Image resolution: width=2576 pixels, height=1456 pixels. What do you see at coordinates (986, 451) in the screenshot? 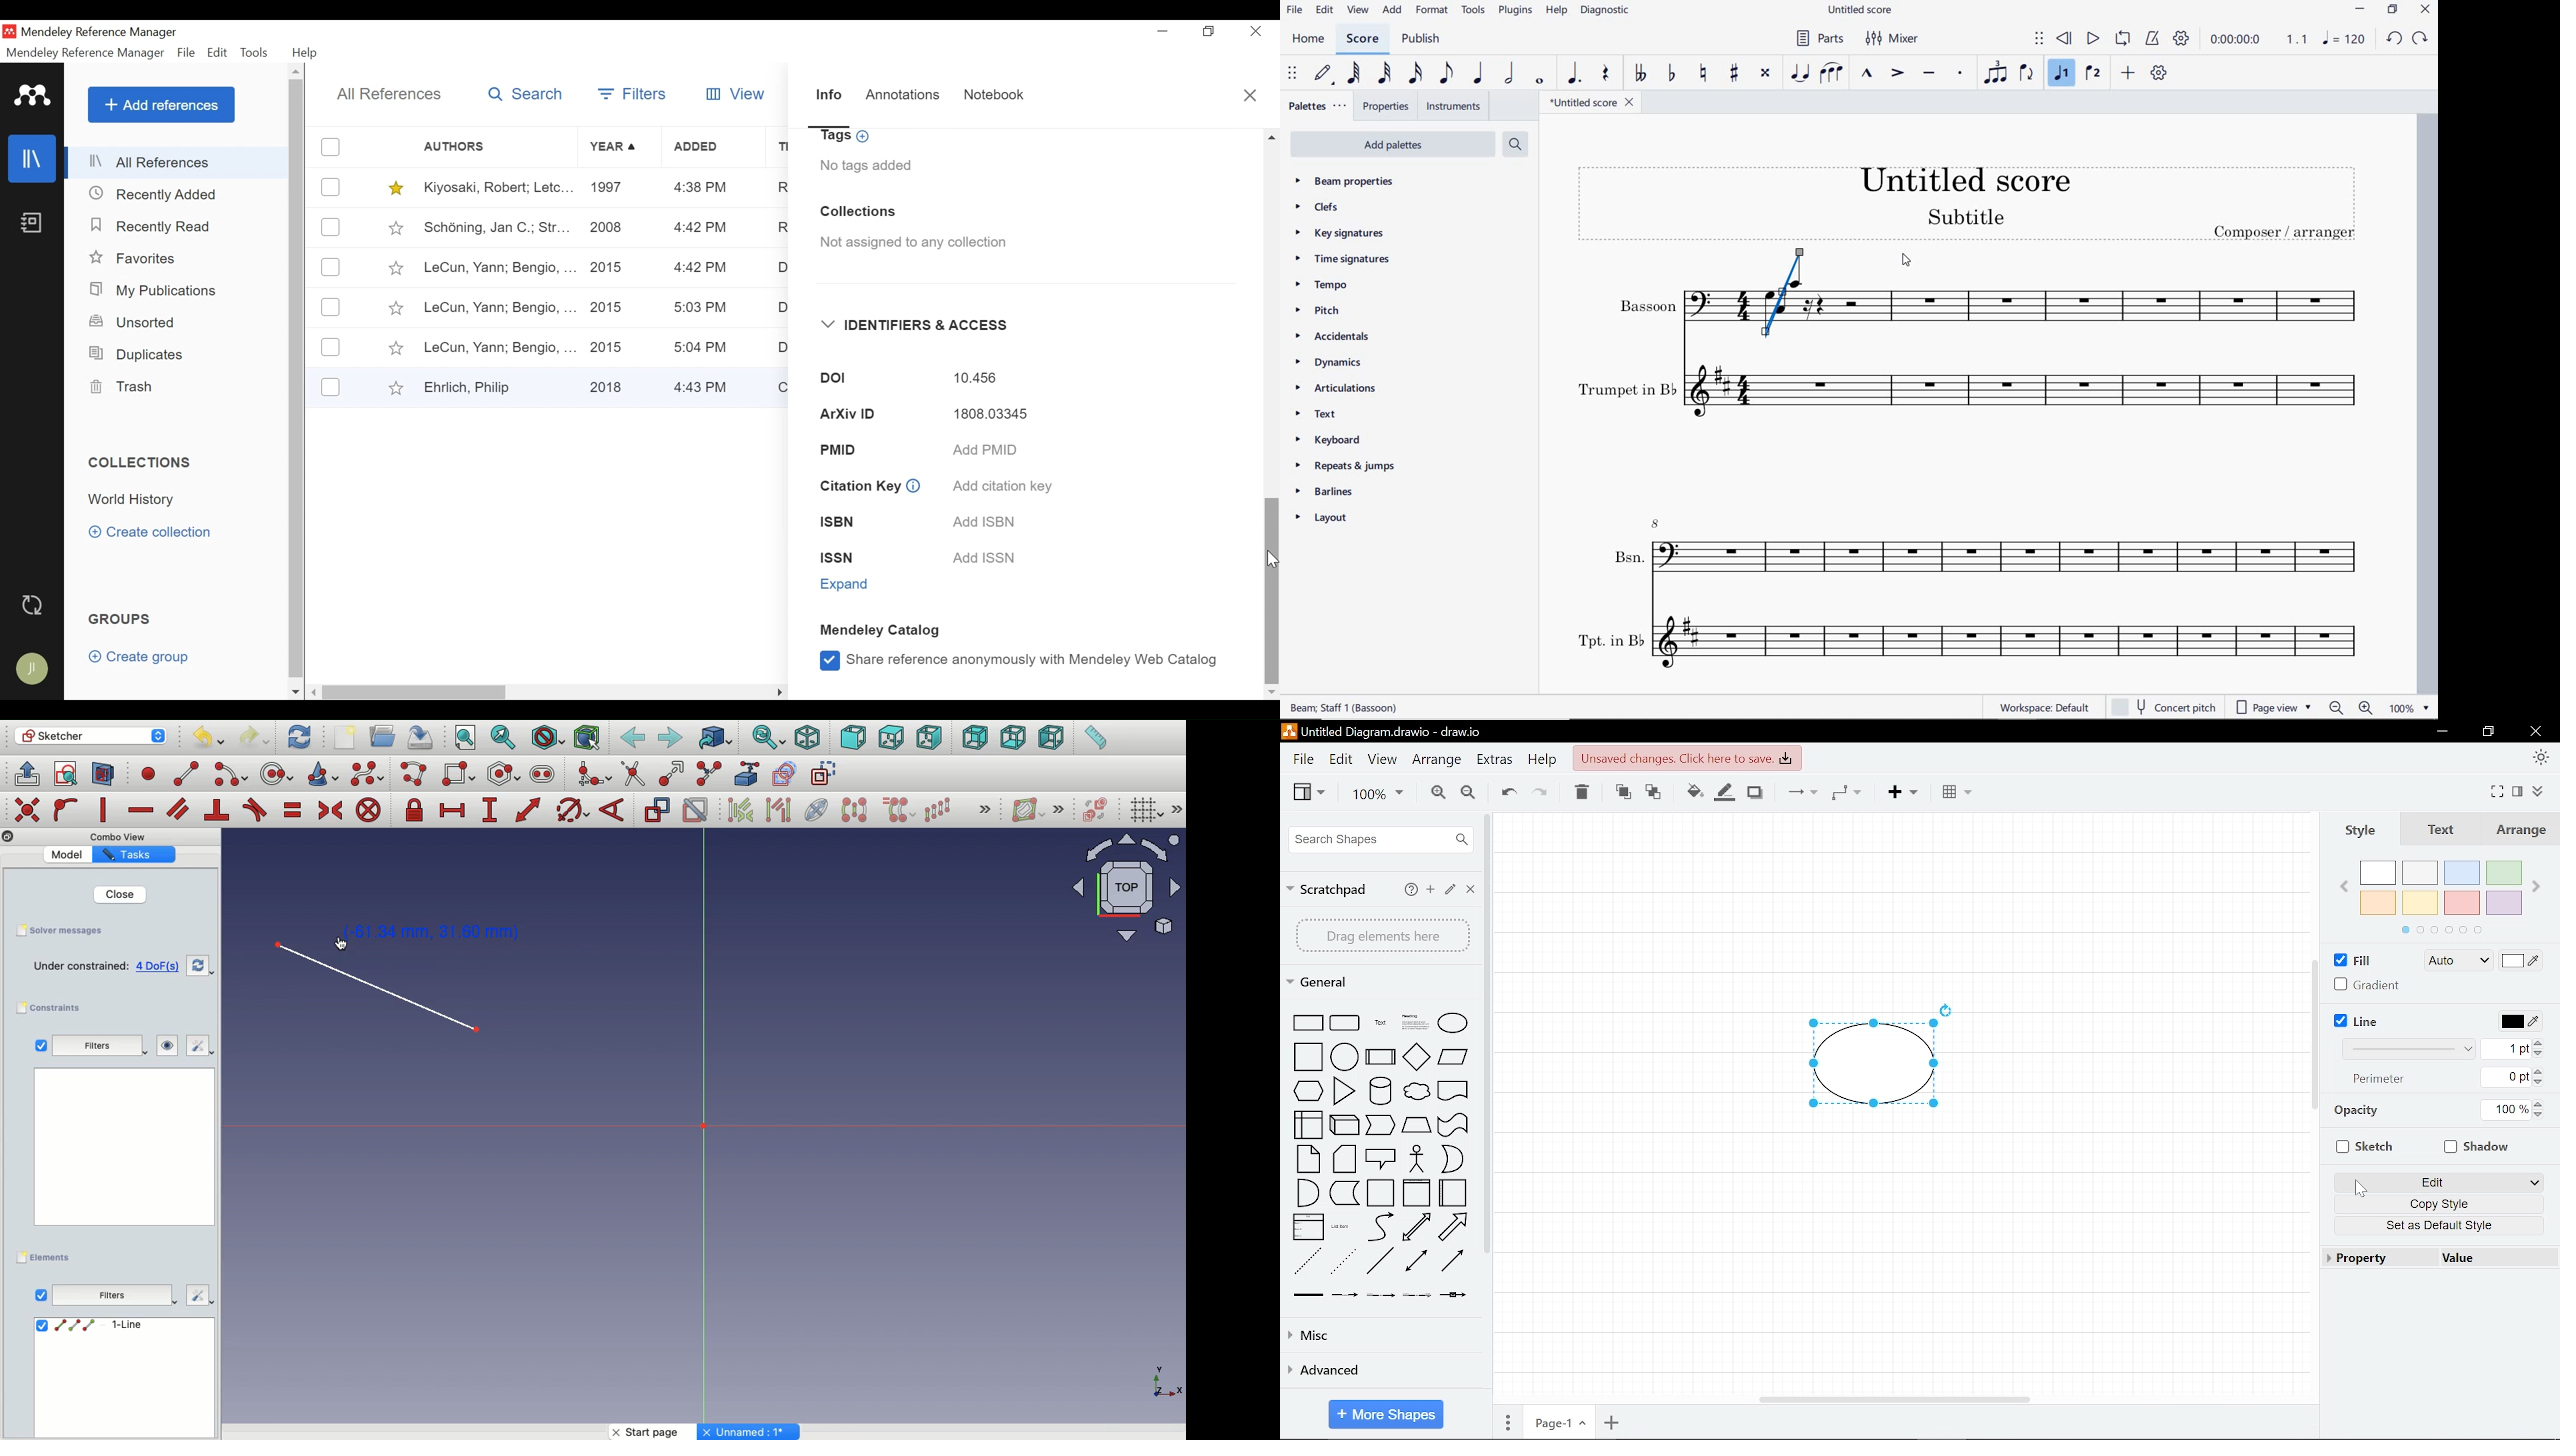
I see `Add PMID` at bounding box center [986, 451].